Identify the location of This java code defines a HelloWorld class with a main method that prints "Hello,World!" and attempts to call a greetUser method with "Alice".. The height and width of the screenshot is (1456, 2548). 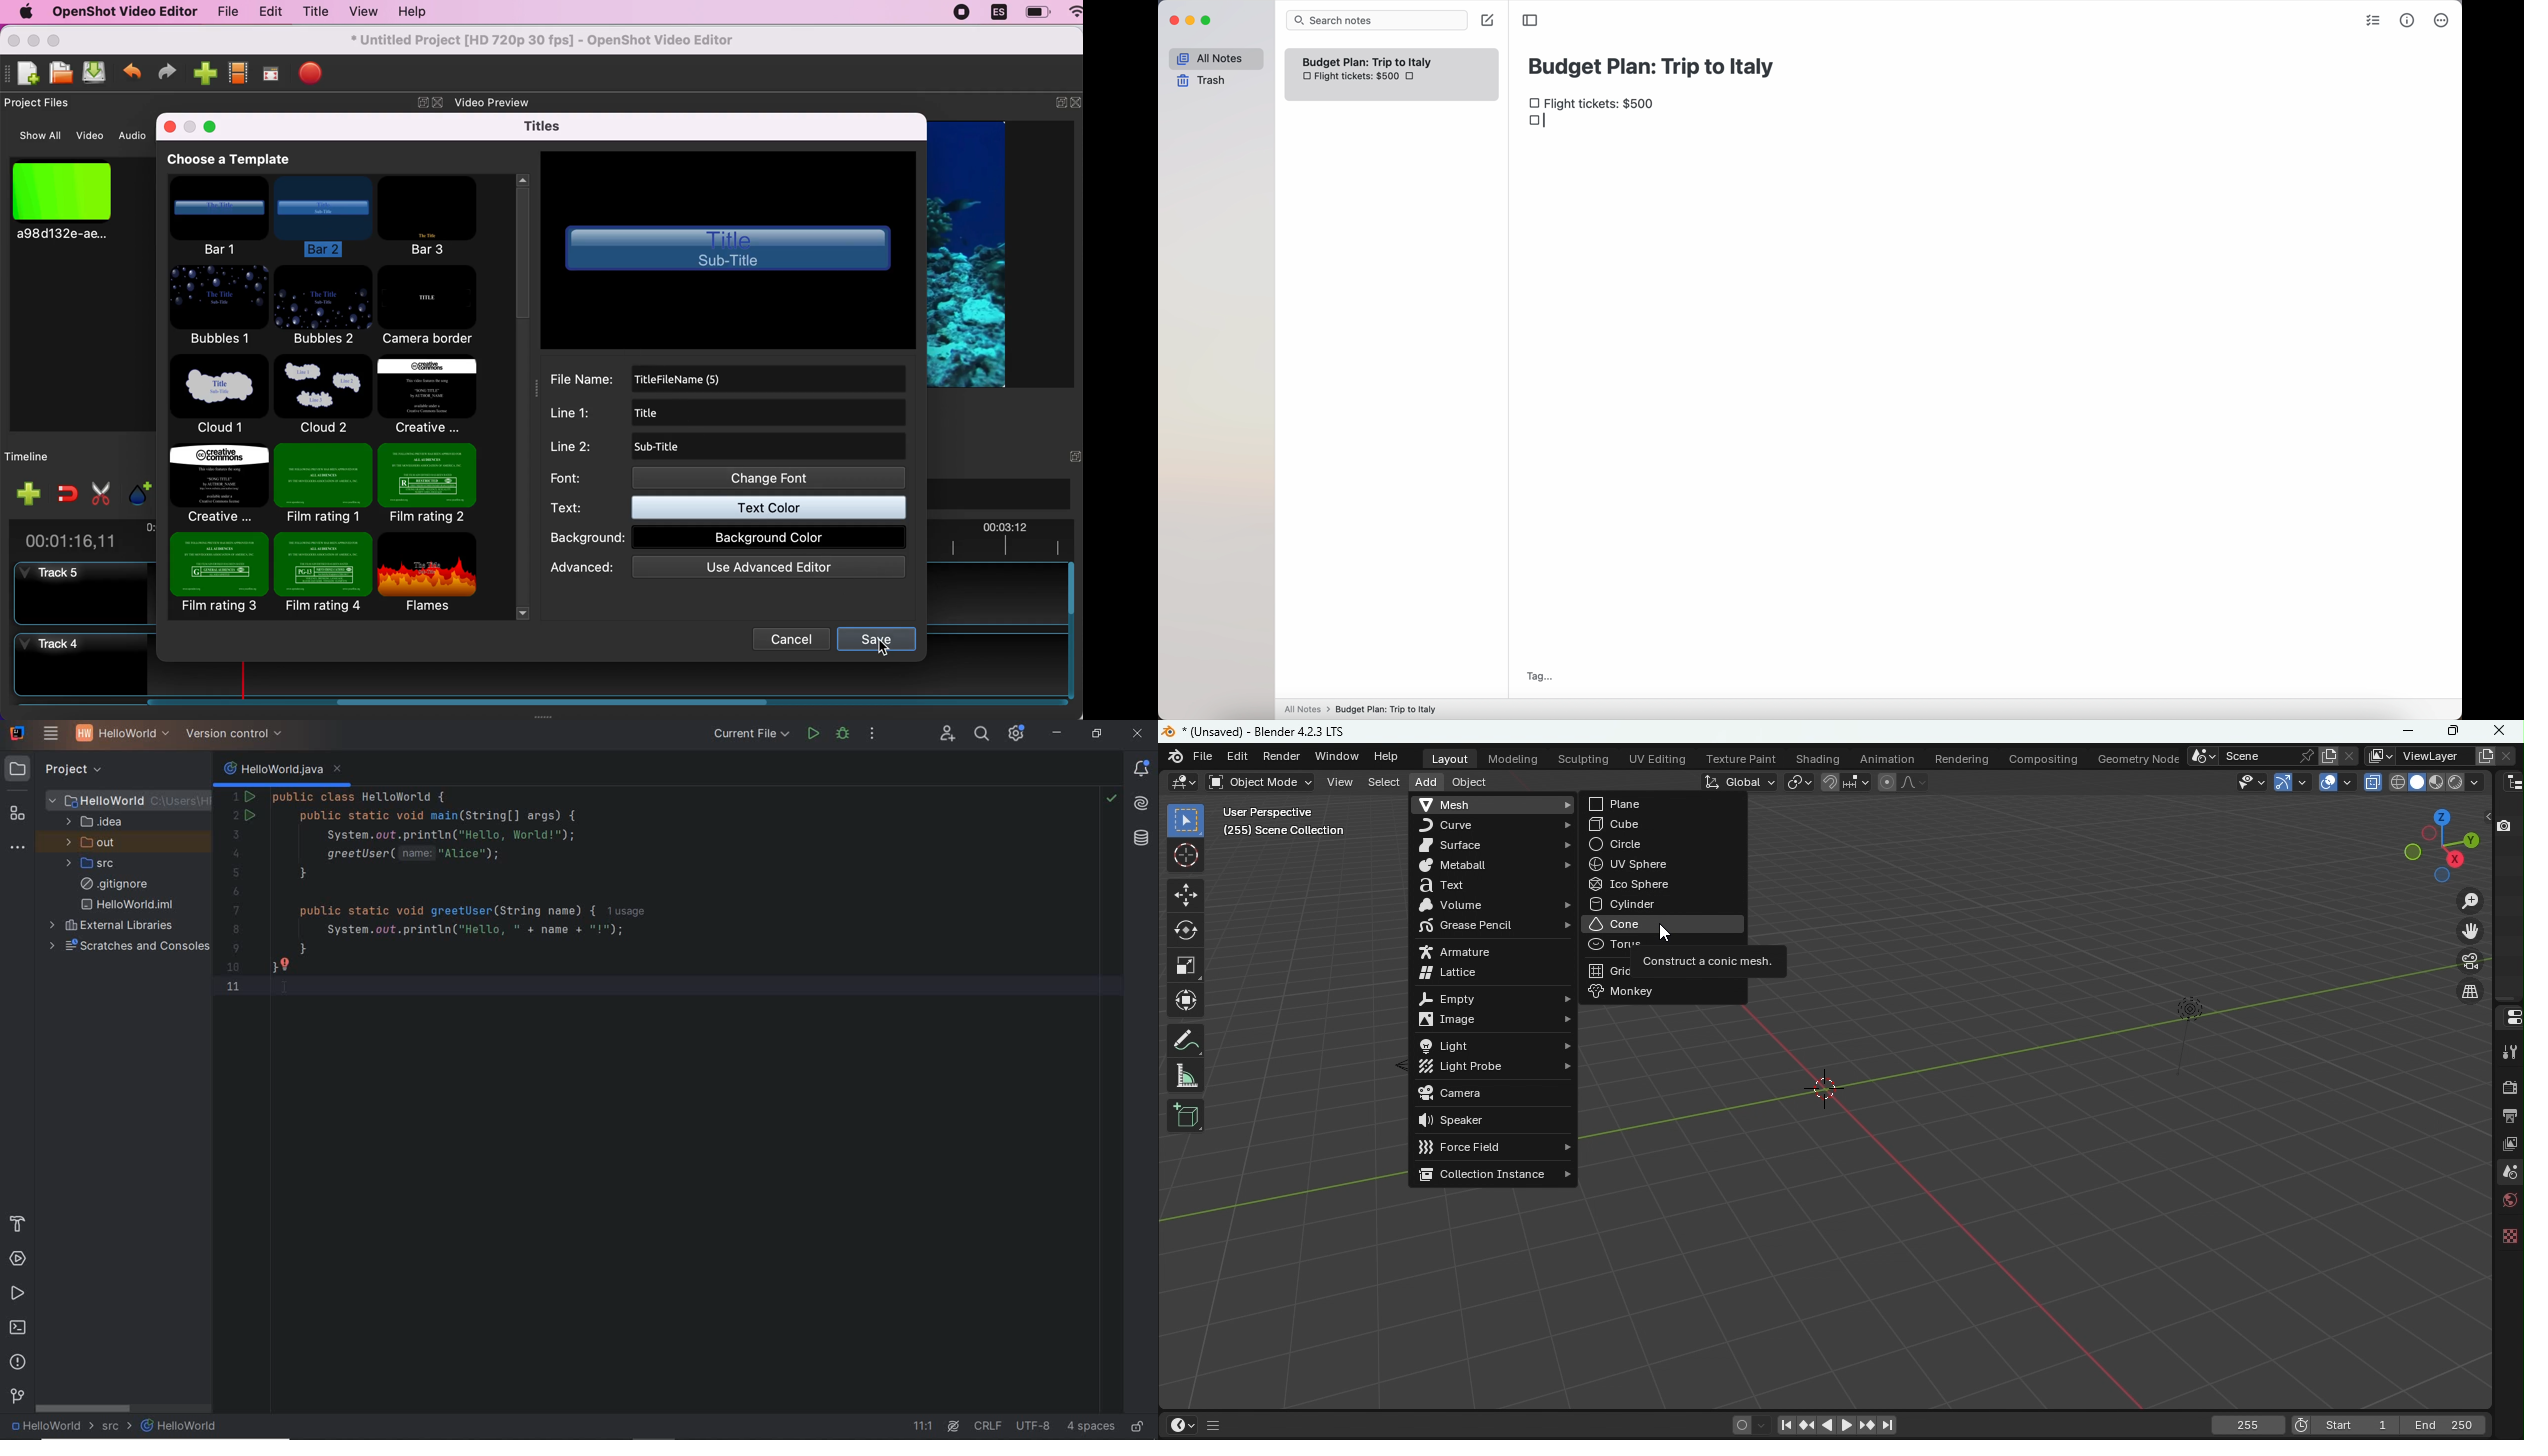
(632, 902).